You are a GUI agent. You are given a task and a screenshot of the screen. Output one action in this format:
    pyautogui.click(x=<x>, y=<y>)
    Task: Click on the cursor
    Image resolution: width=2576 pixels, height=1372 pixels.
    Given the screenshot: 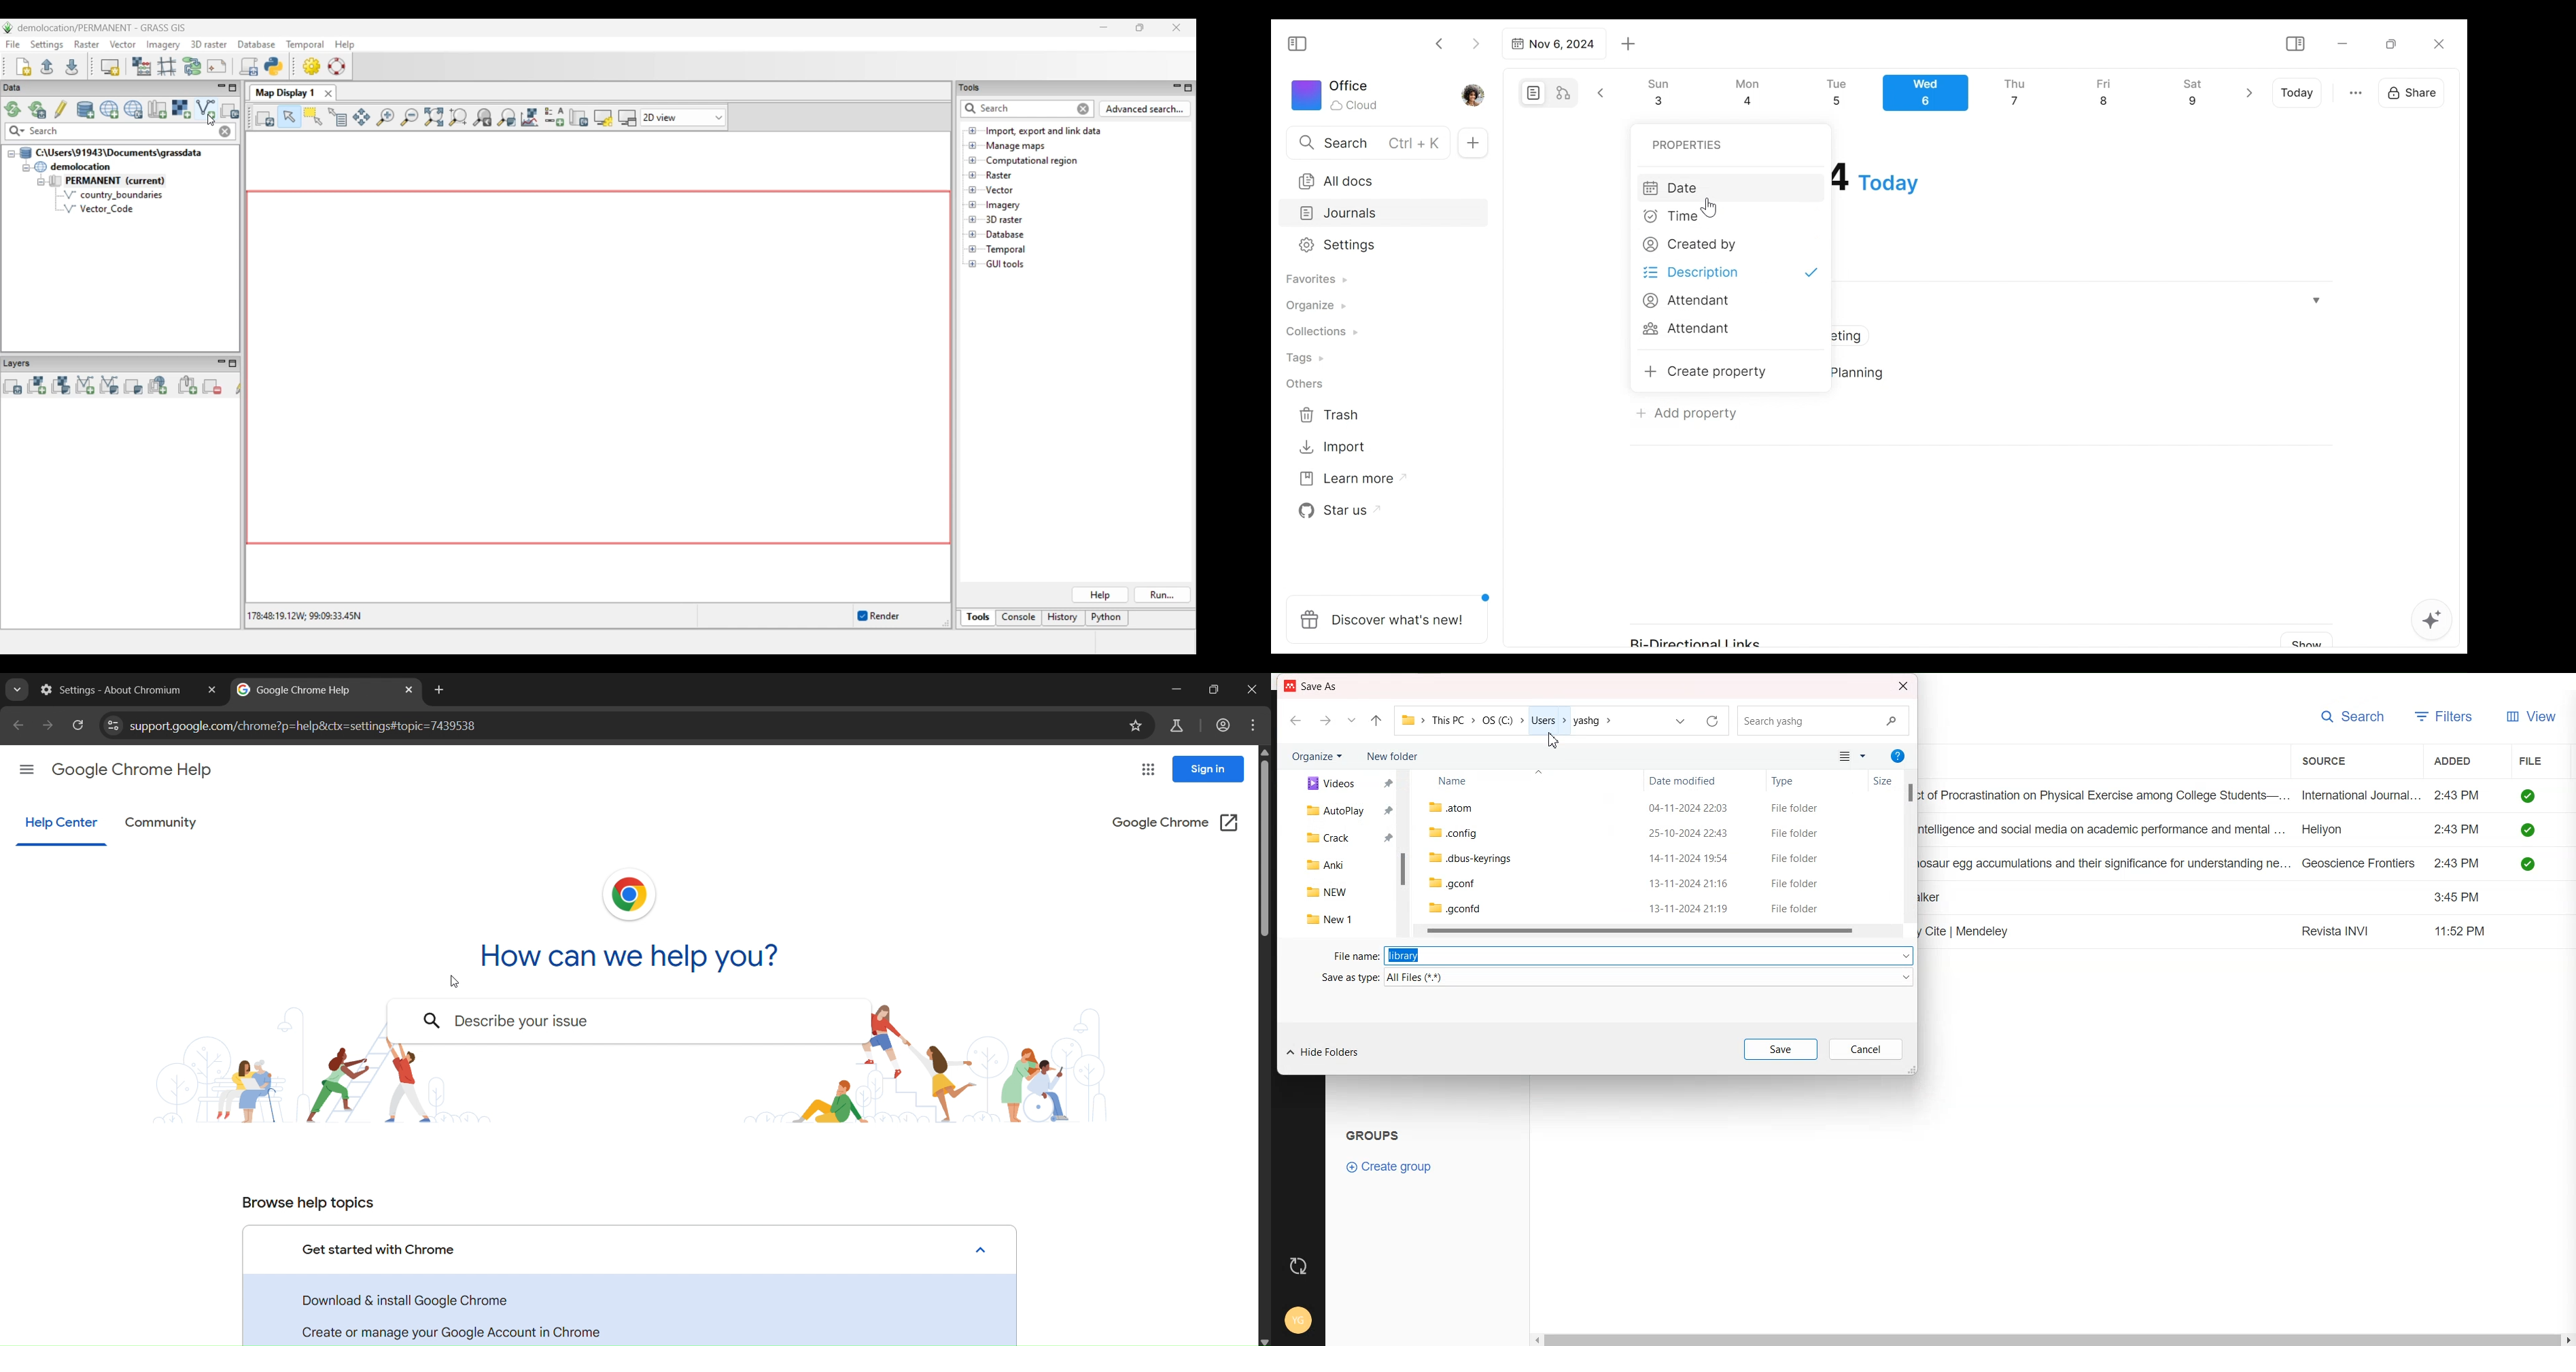 What is the action you would take?
    pyautogui.click(x=456, y=980)
    